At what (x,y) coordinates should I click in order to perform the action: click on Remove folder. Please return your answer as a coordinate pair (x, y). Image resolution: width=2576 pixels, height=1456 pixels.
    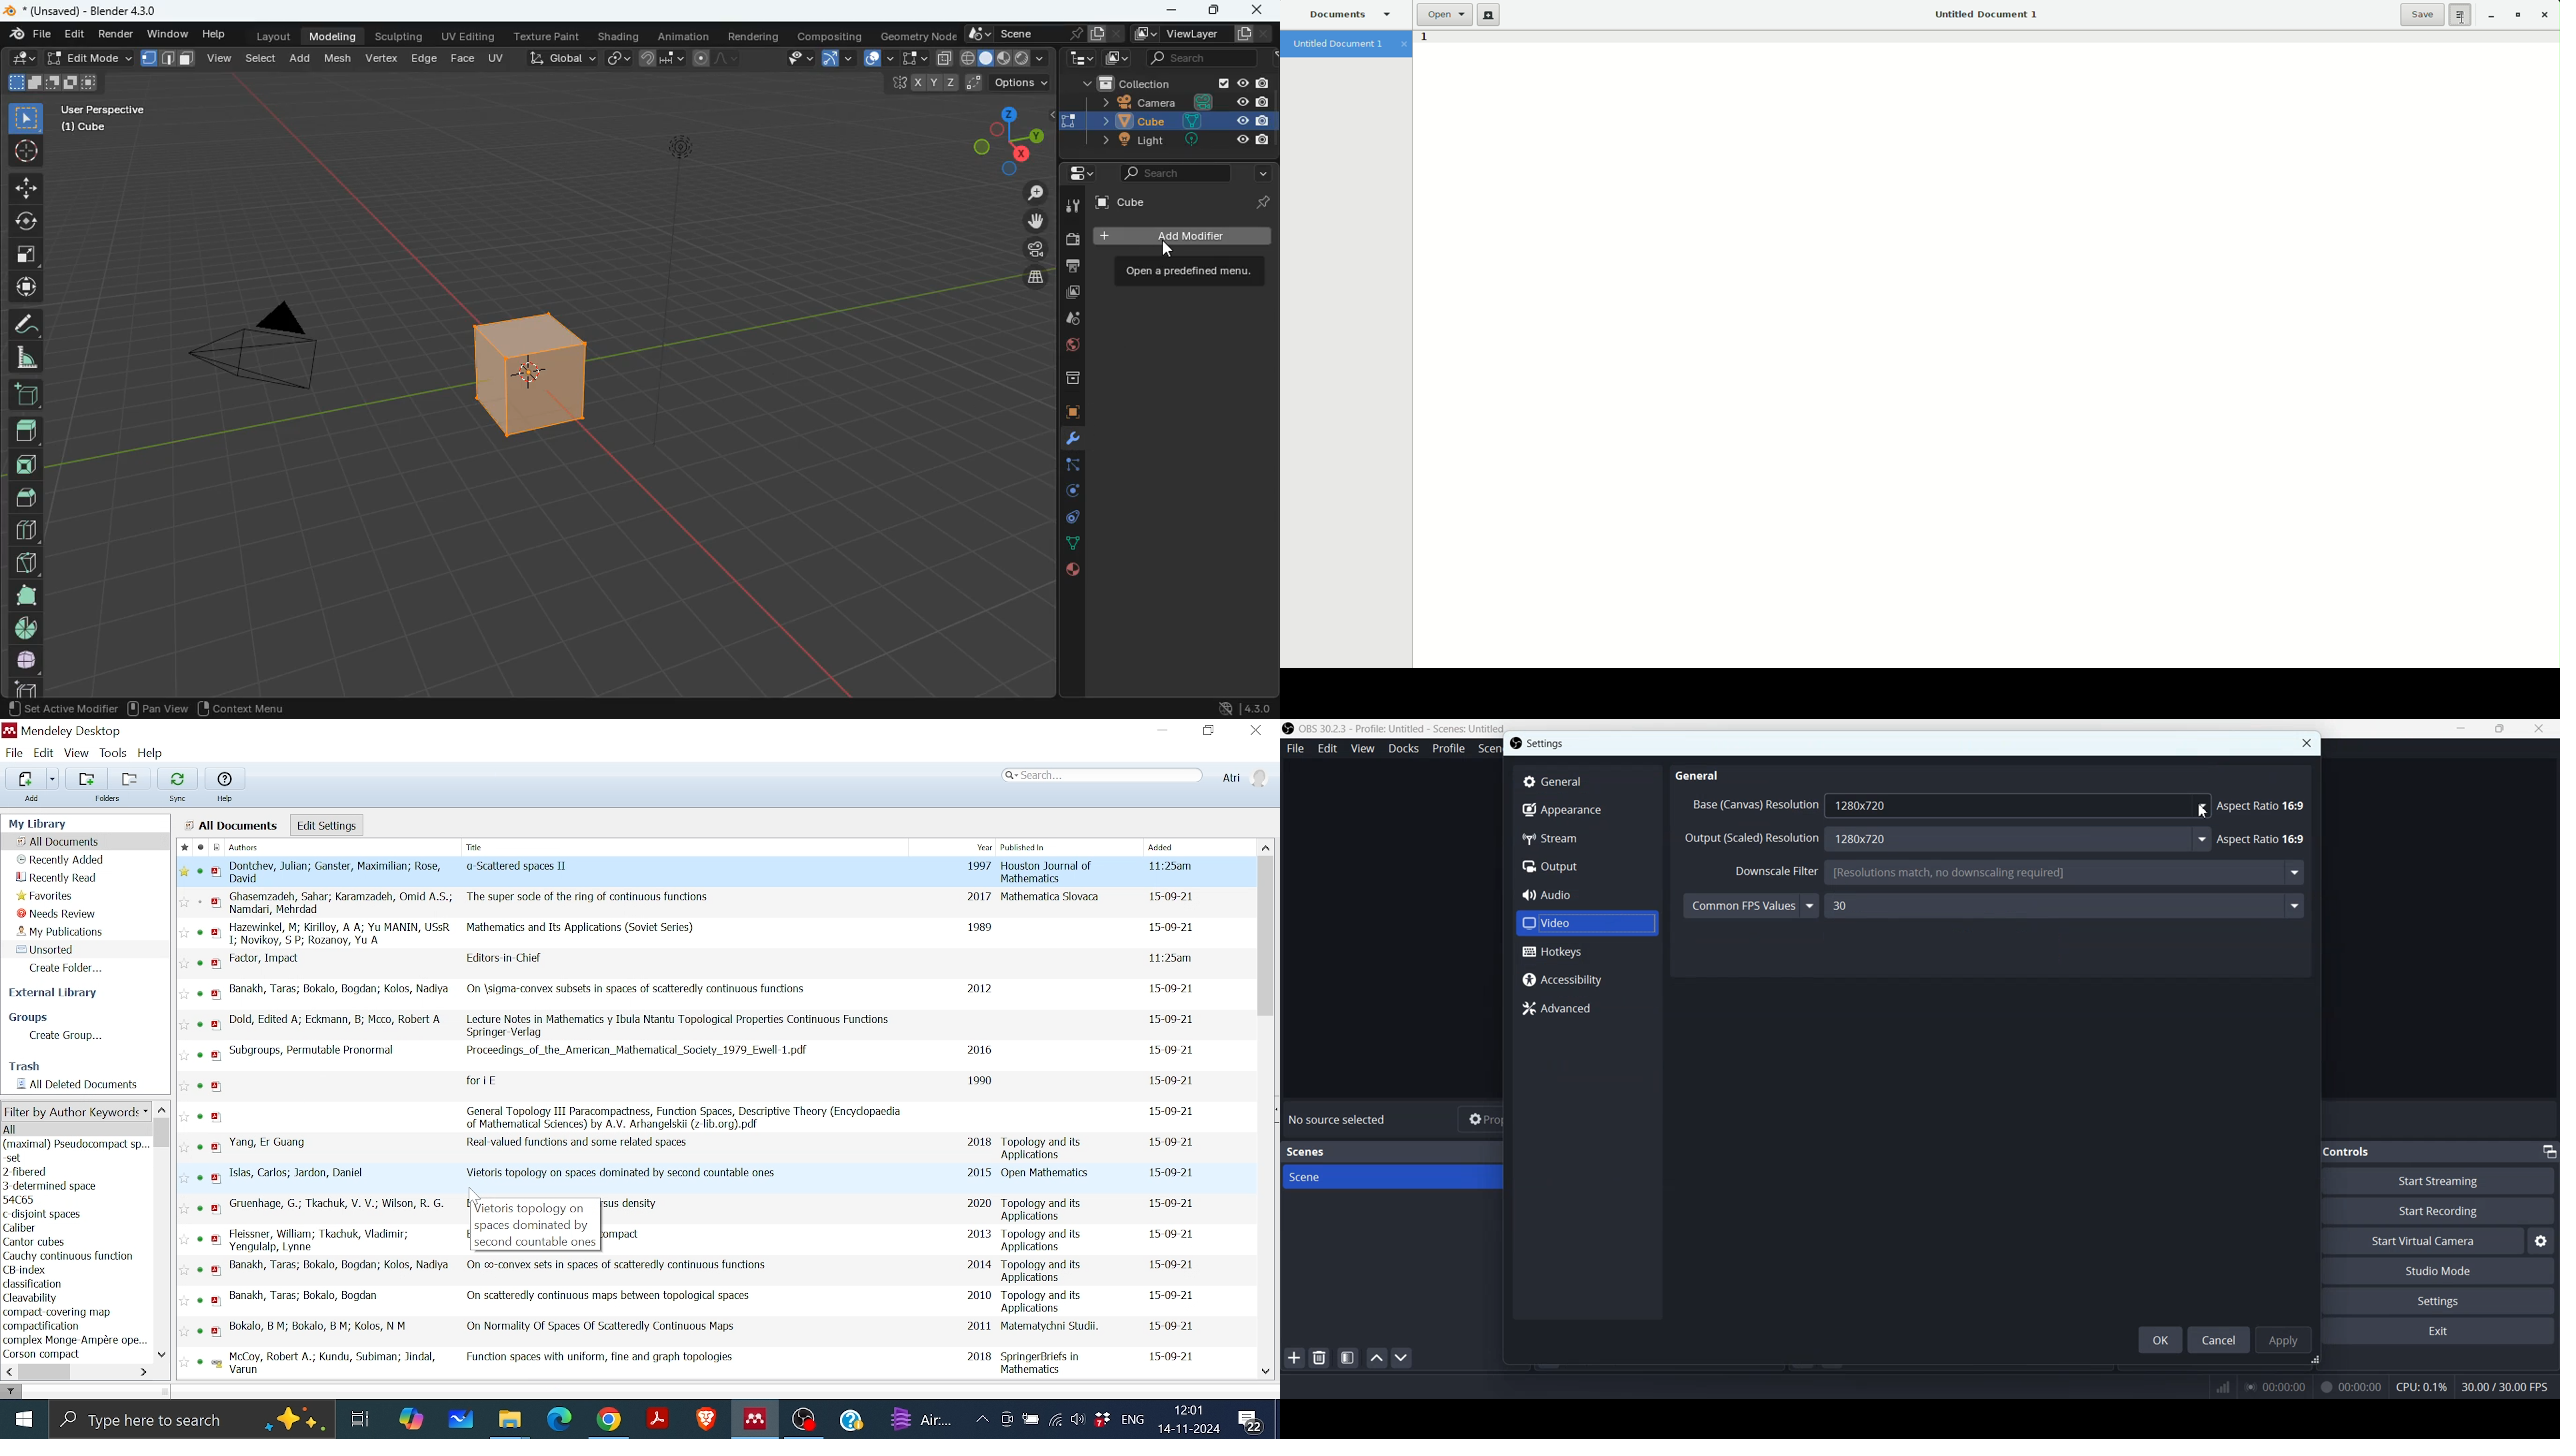
    Looking at the image, I should click on (130, 780).